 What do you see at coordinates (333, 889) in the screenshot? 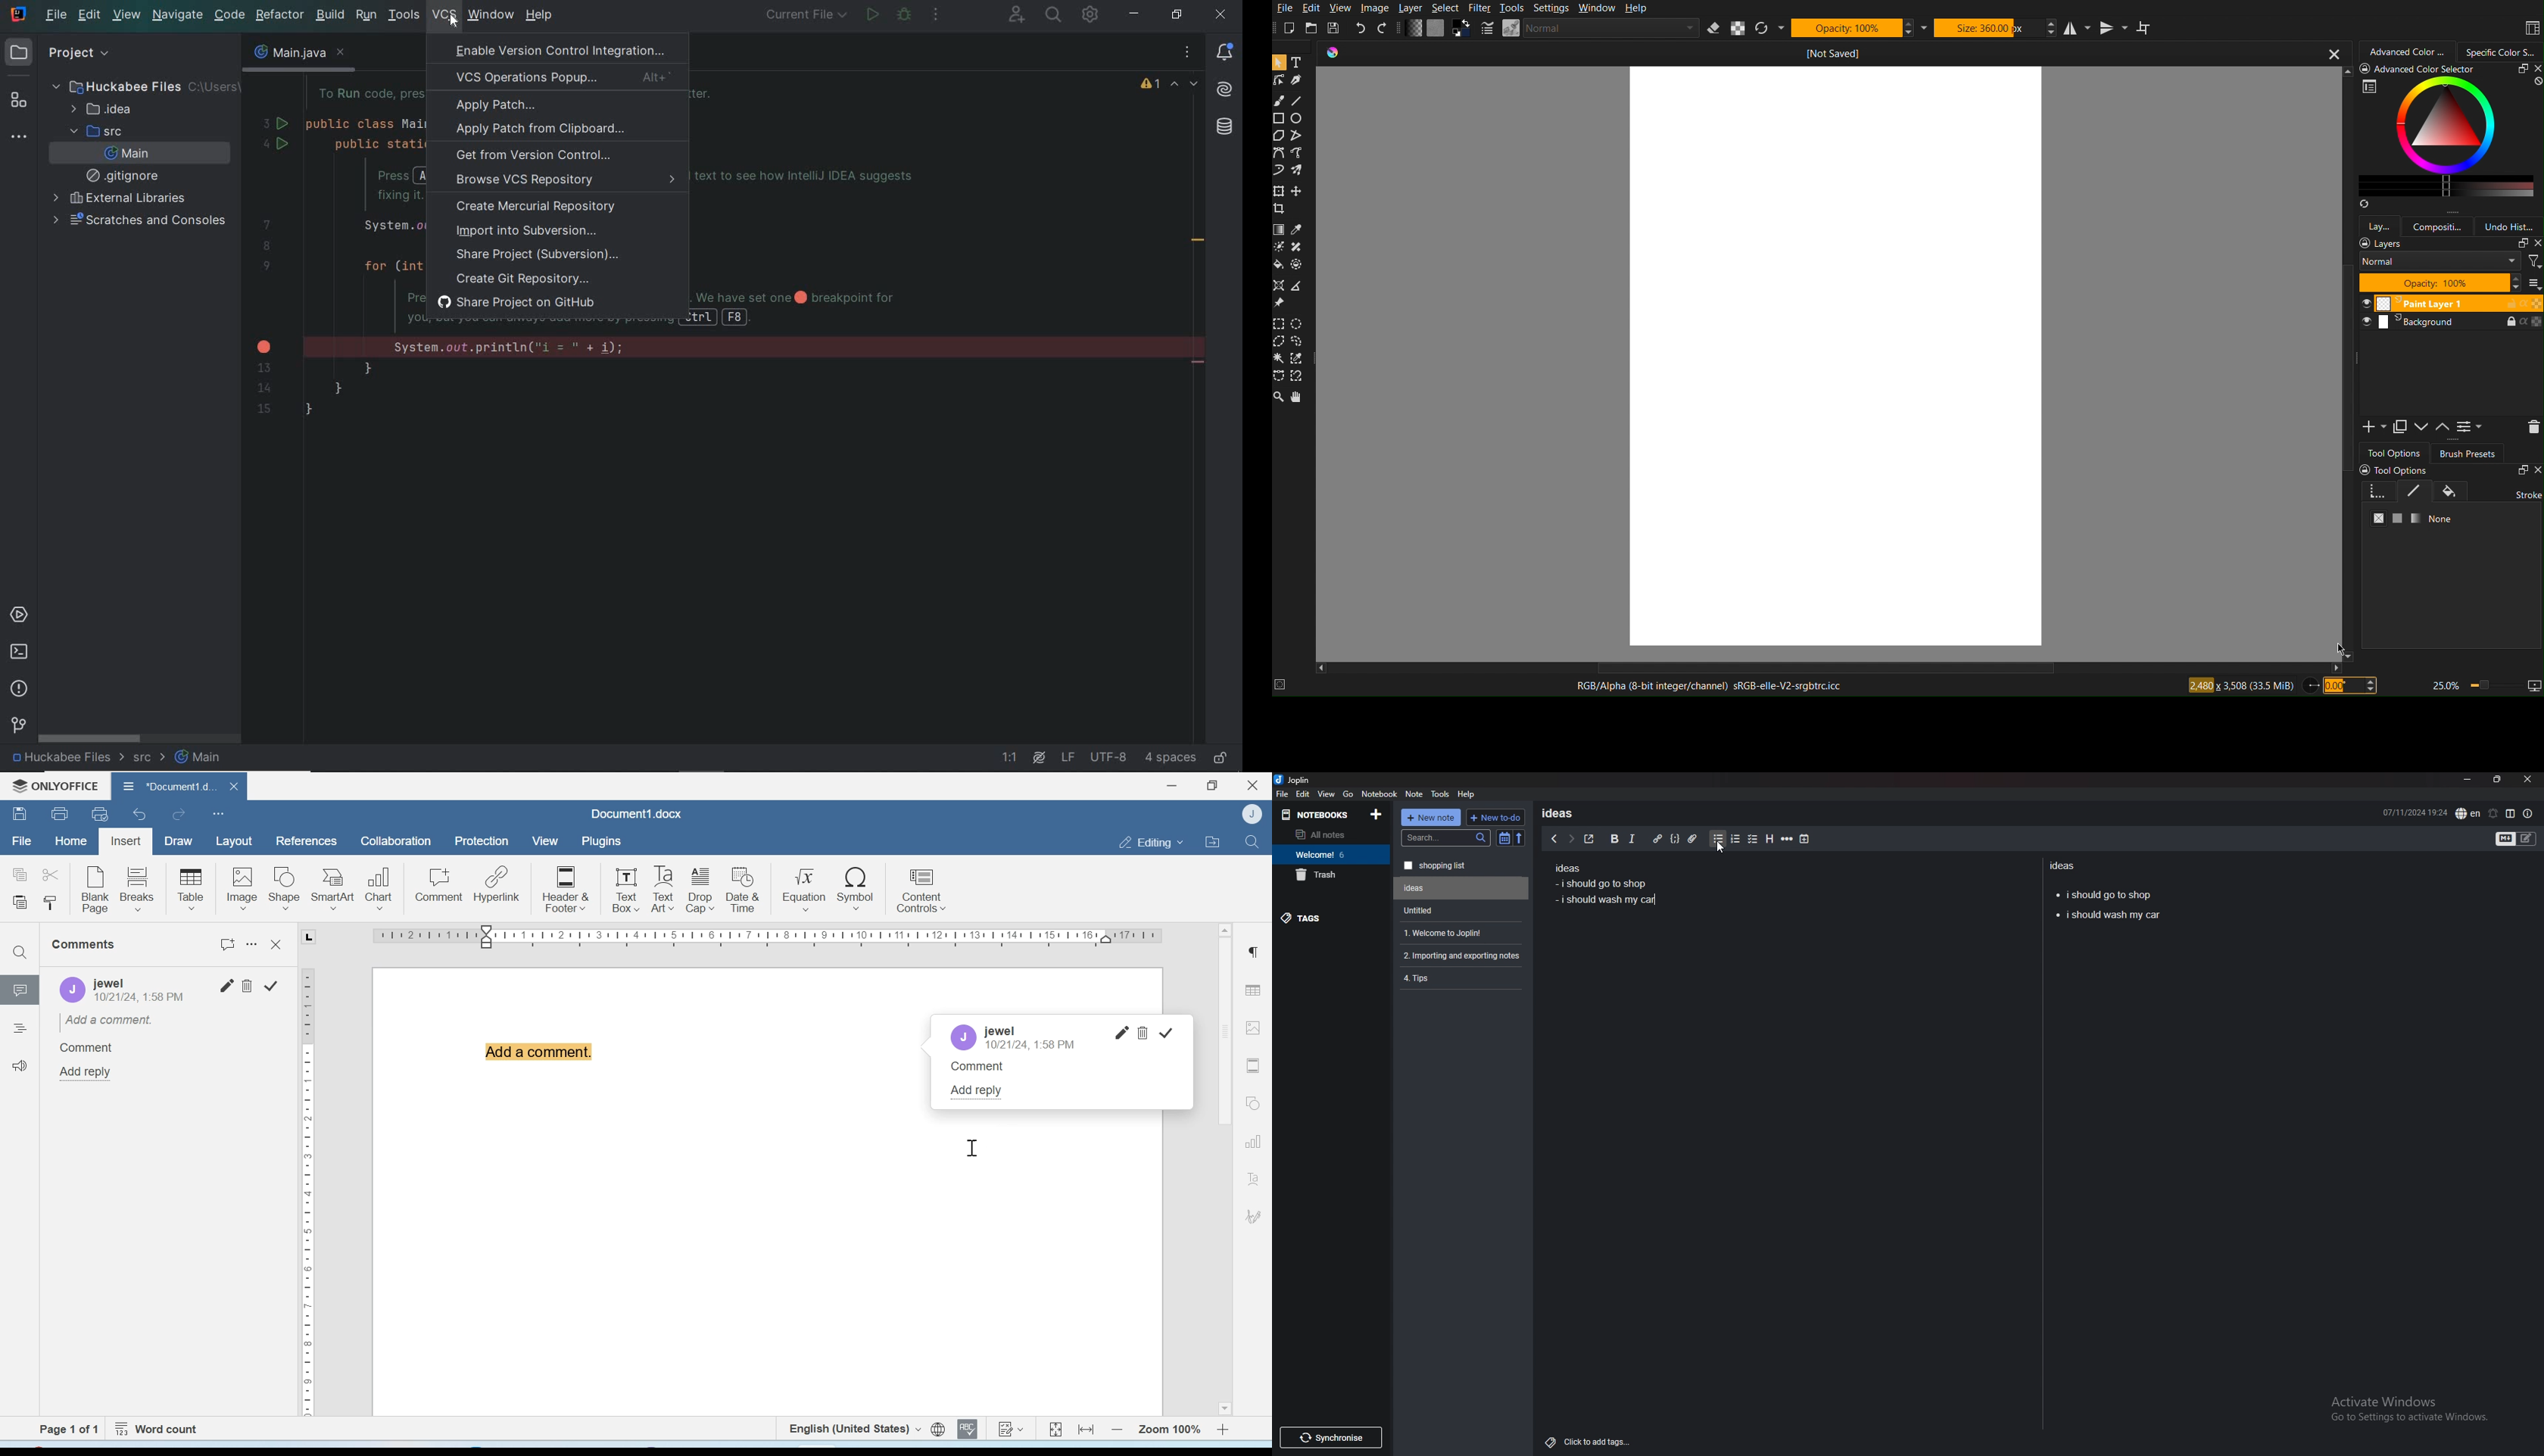
I see `SmartArt` at bounding box center [333, 889].